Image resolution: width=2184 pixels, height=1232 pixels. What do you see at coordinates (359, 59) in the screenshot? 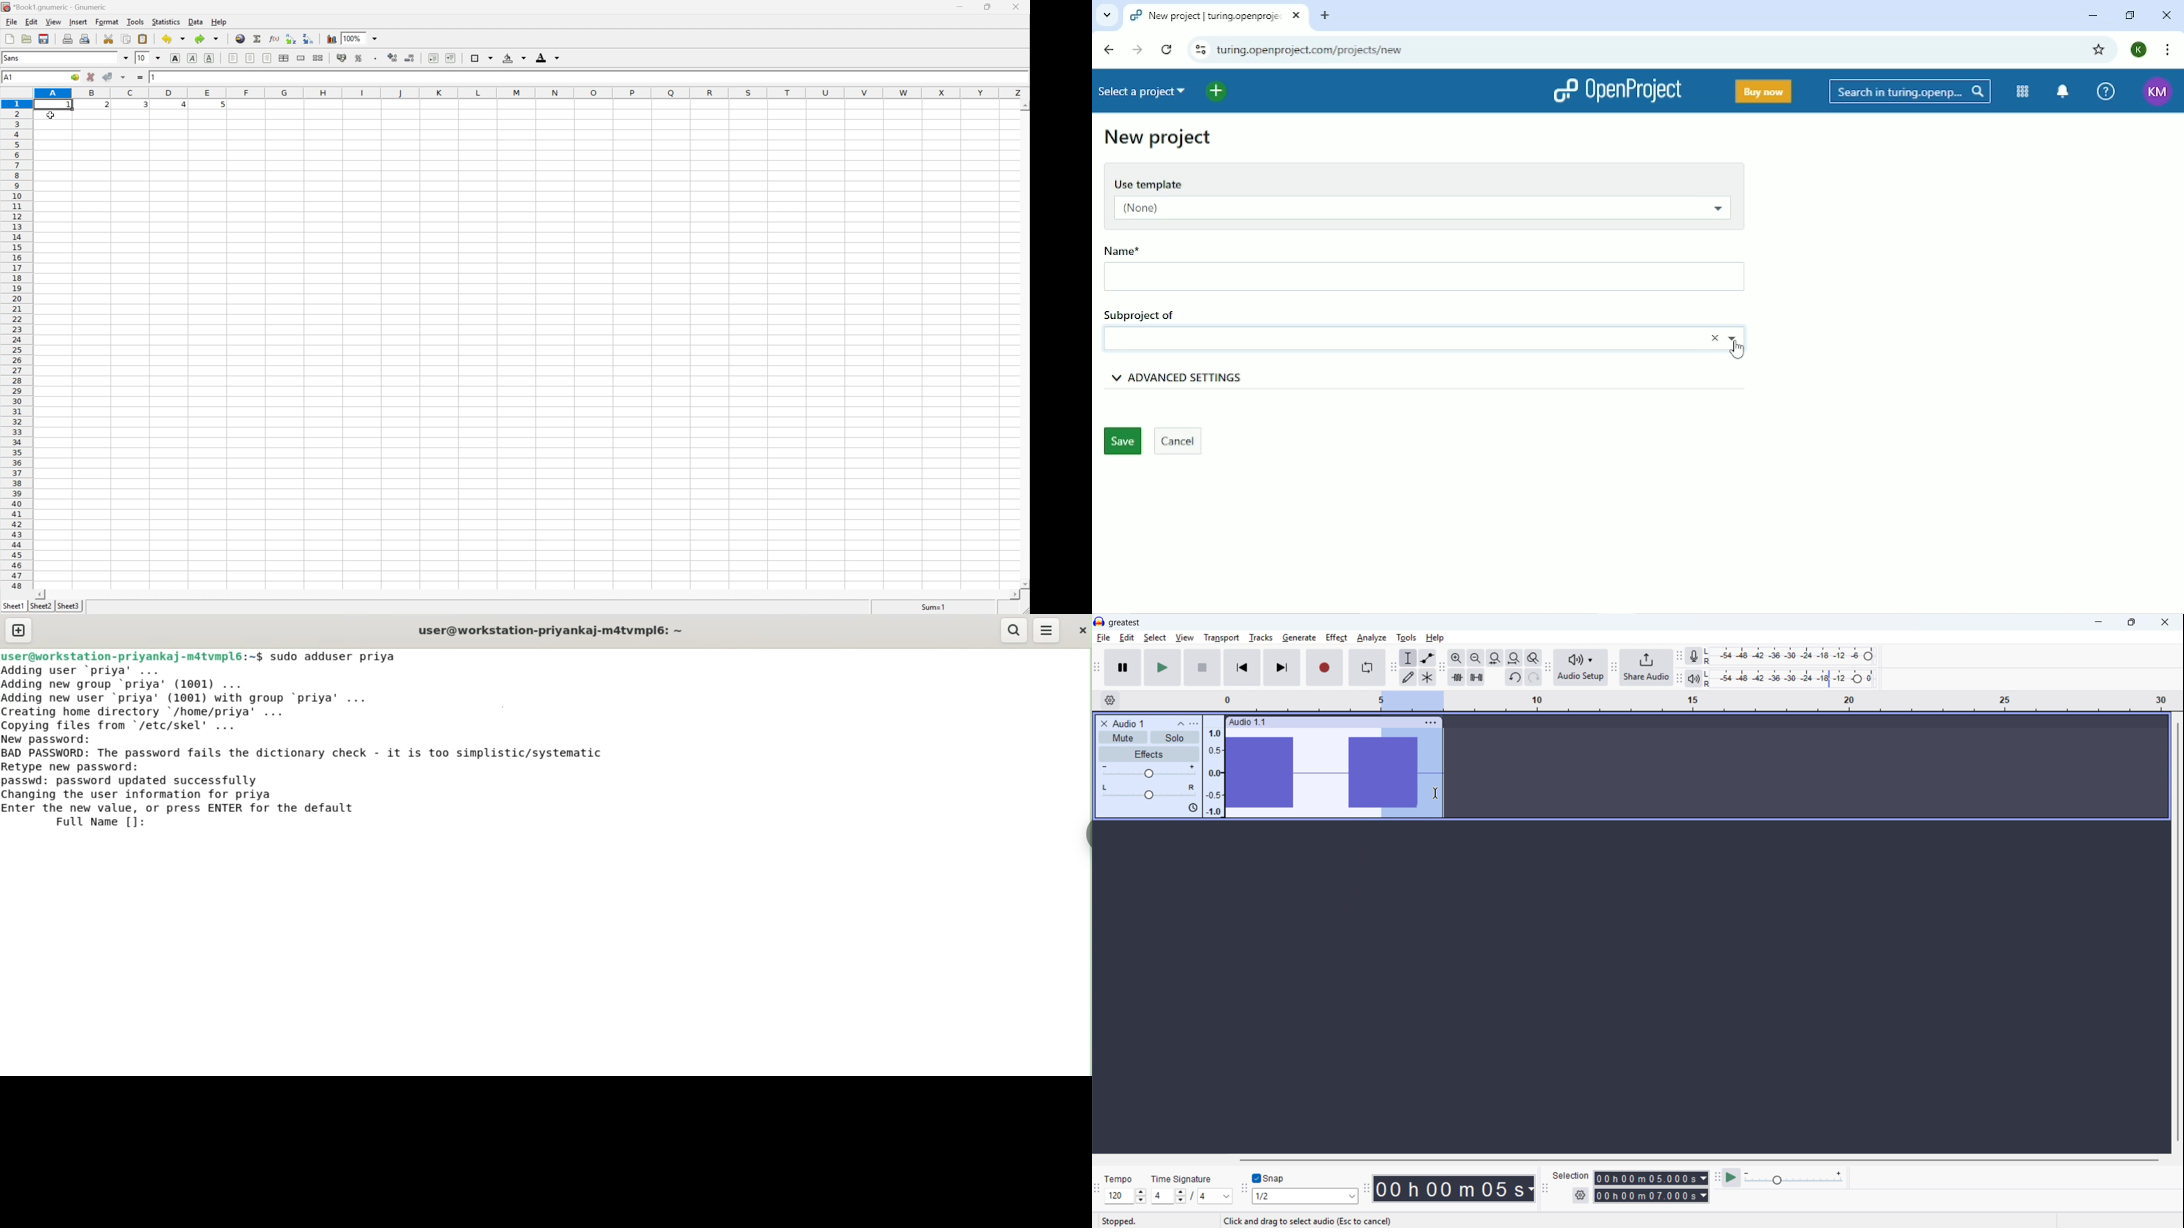
I see `format selection as percentage` at bounding box center [359, 59].